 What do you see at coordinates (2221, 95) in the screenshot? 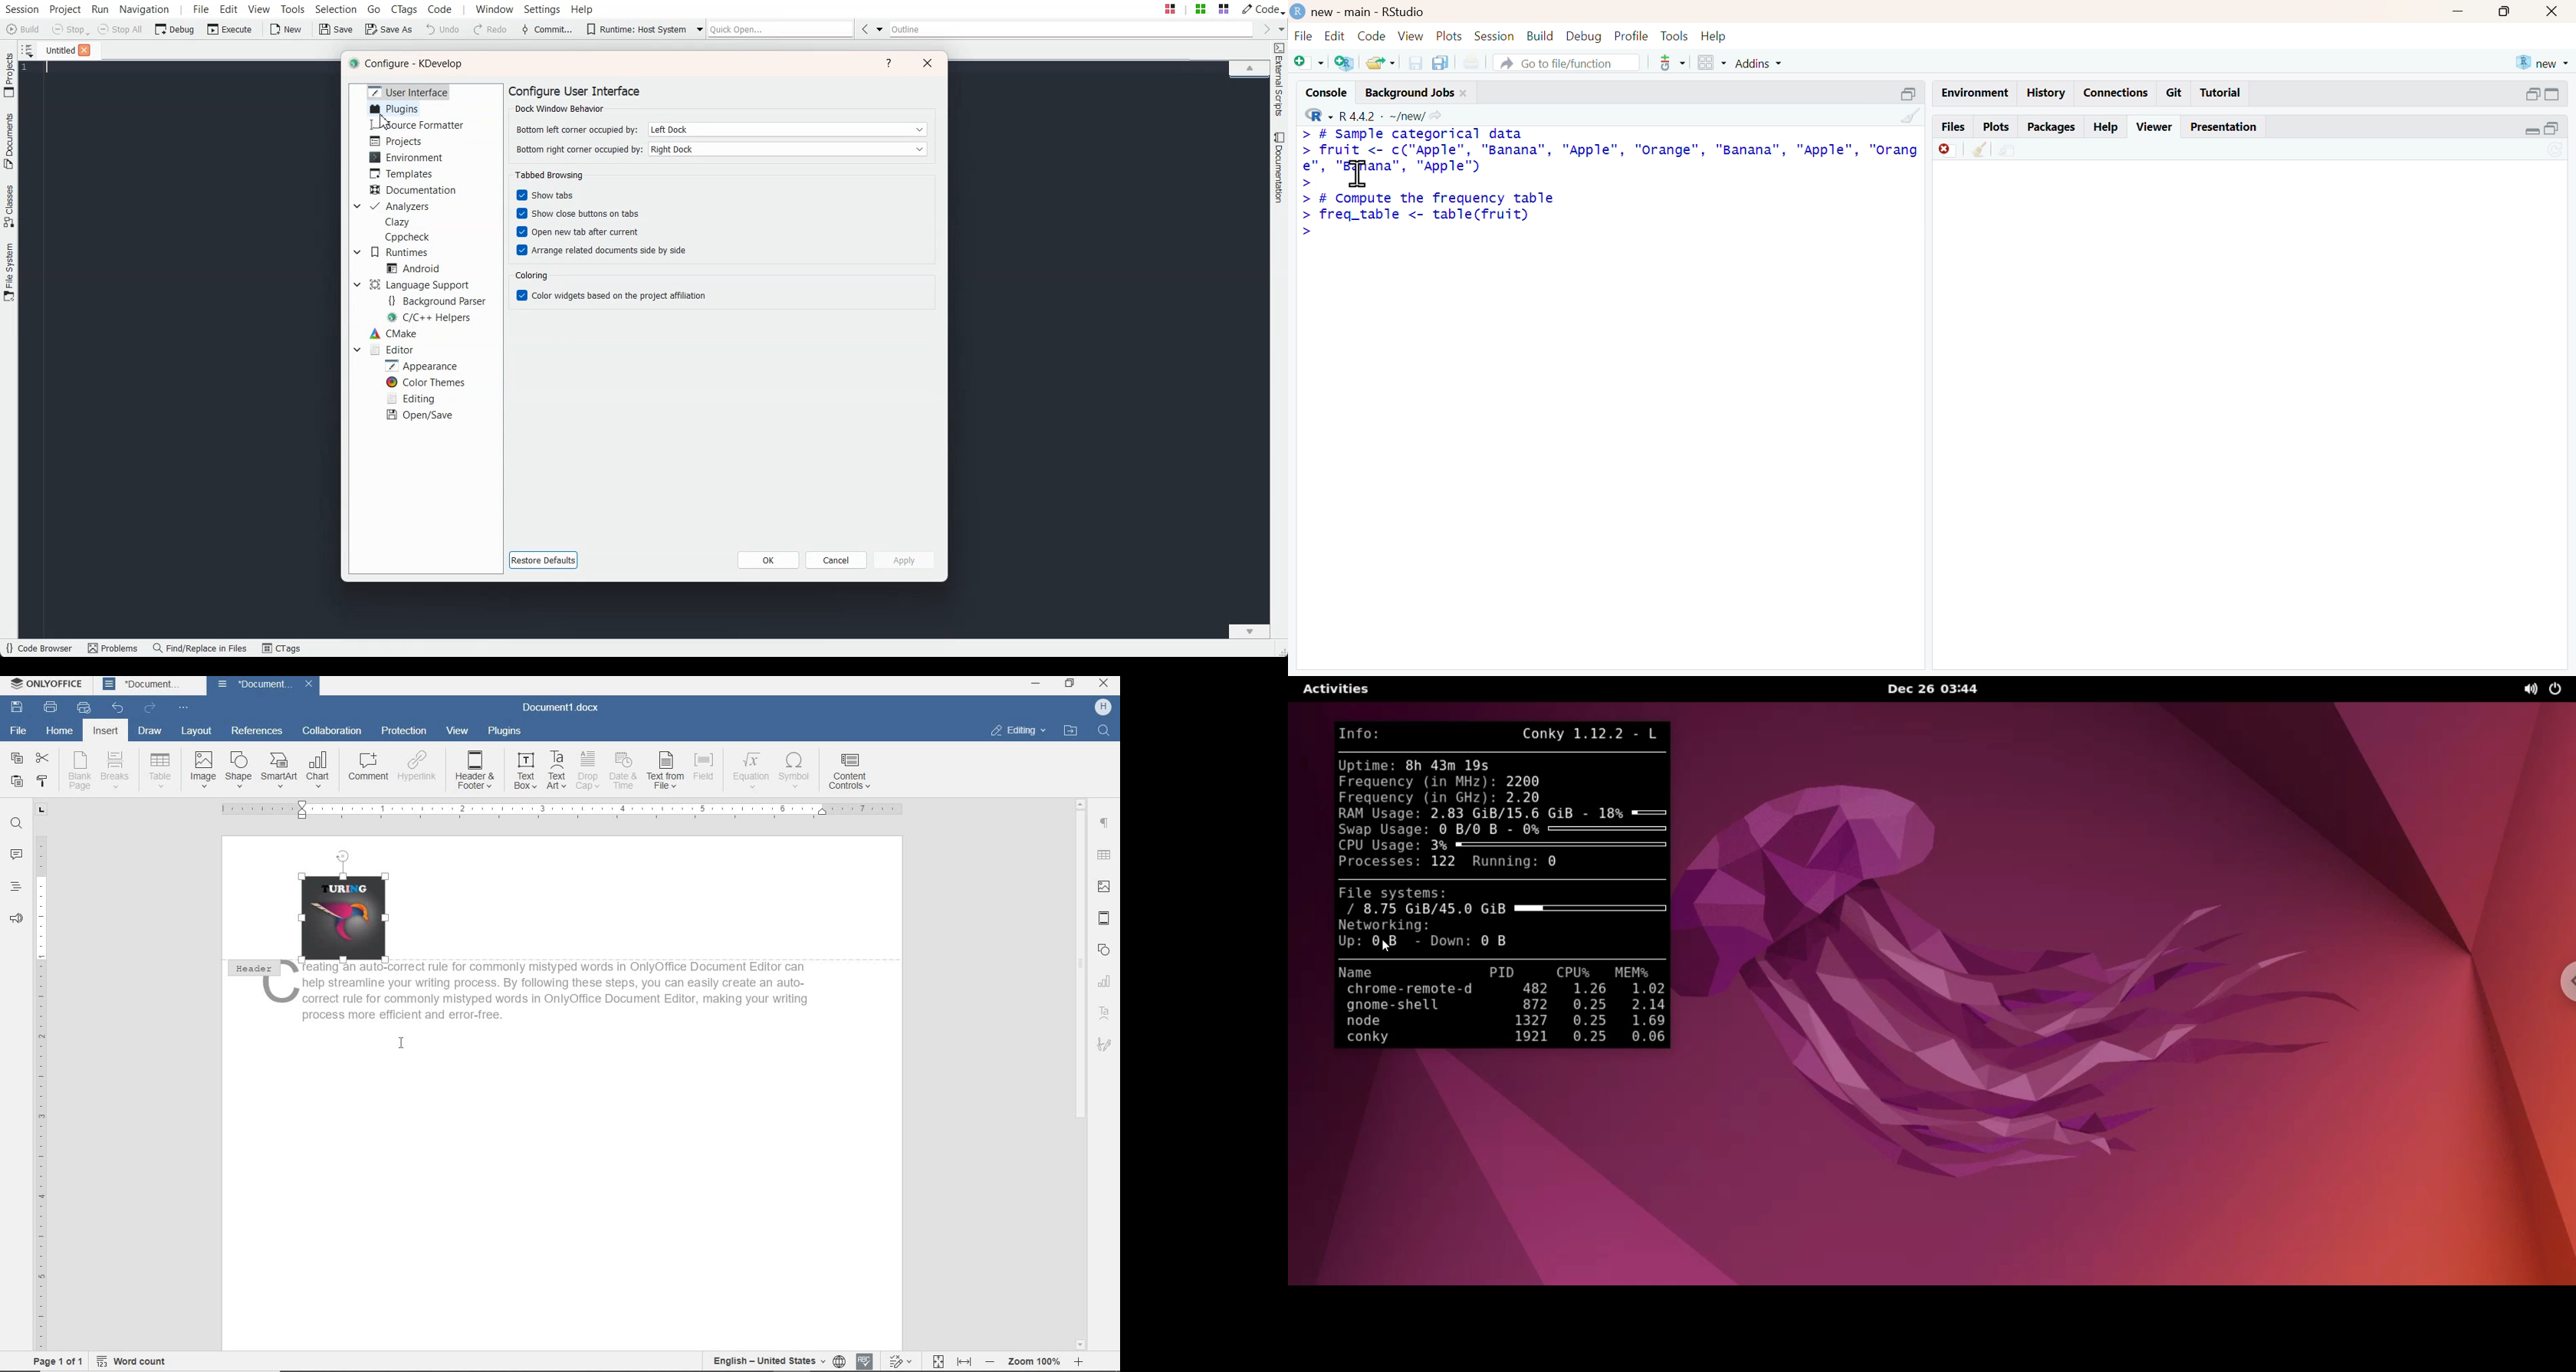
I see `tutorial` at bounding box center [2221, 95].